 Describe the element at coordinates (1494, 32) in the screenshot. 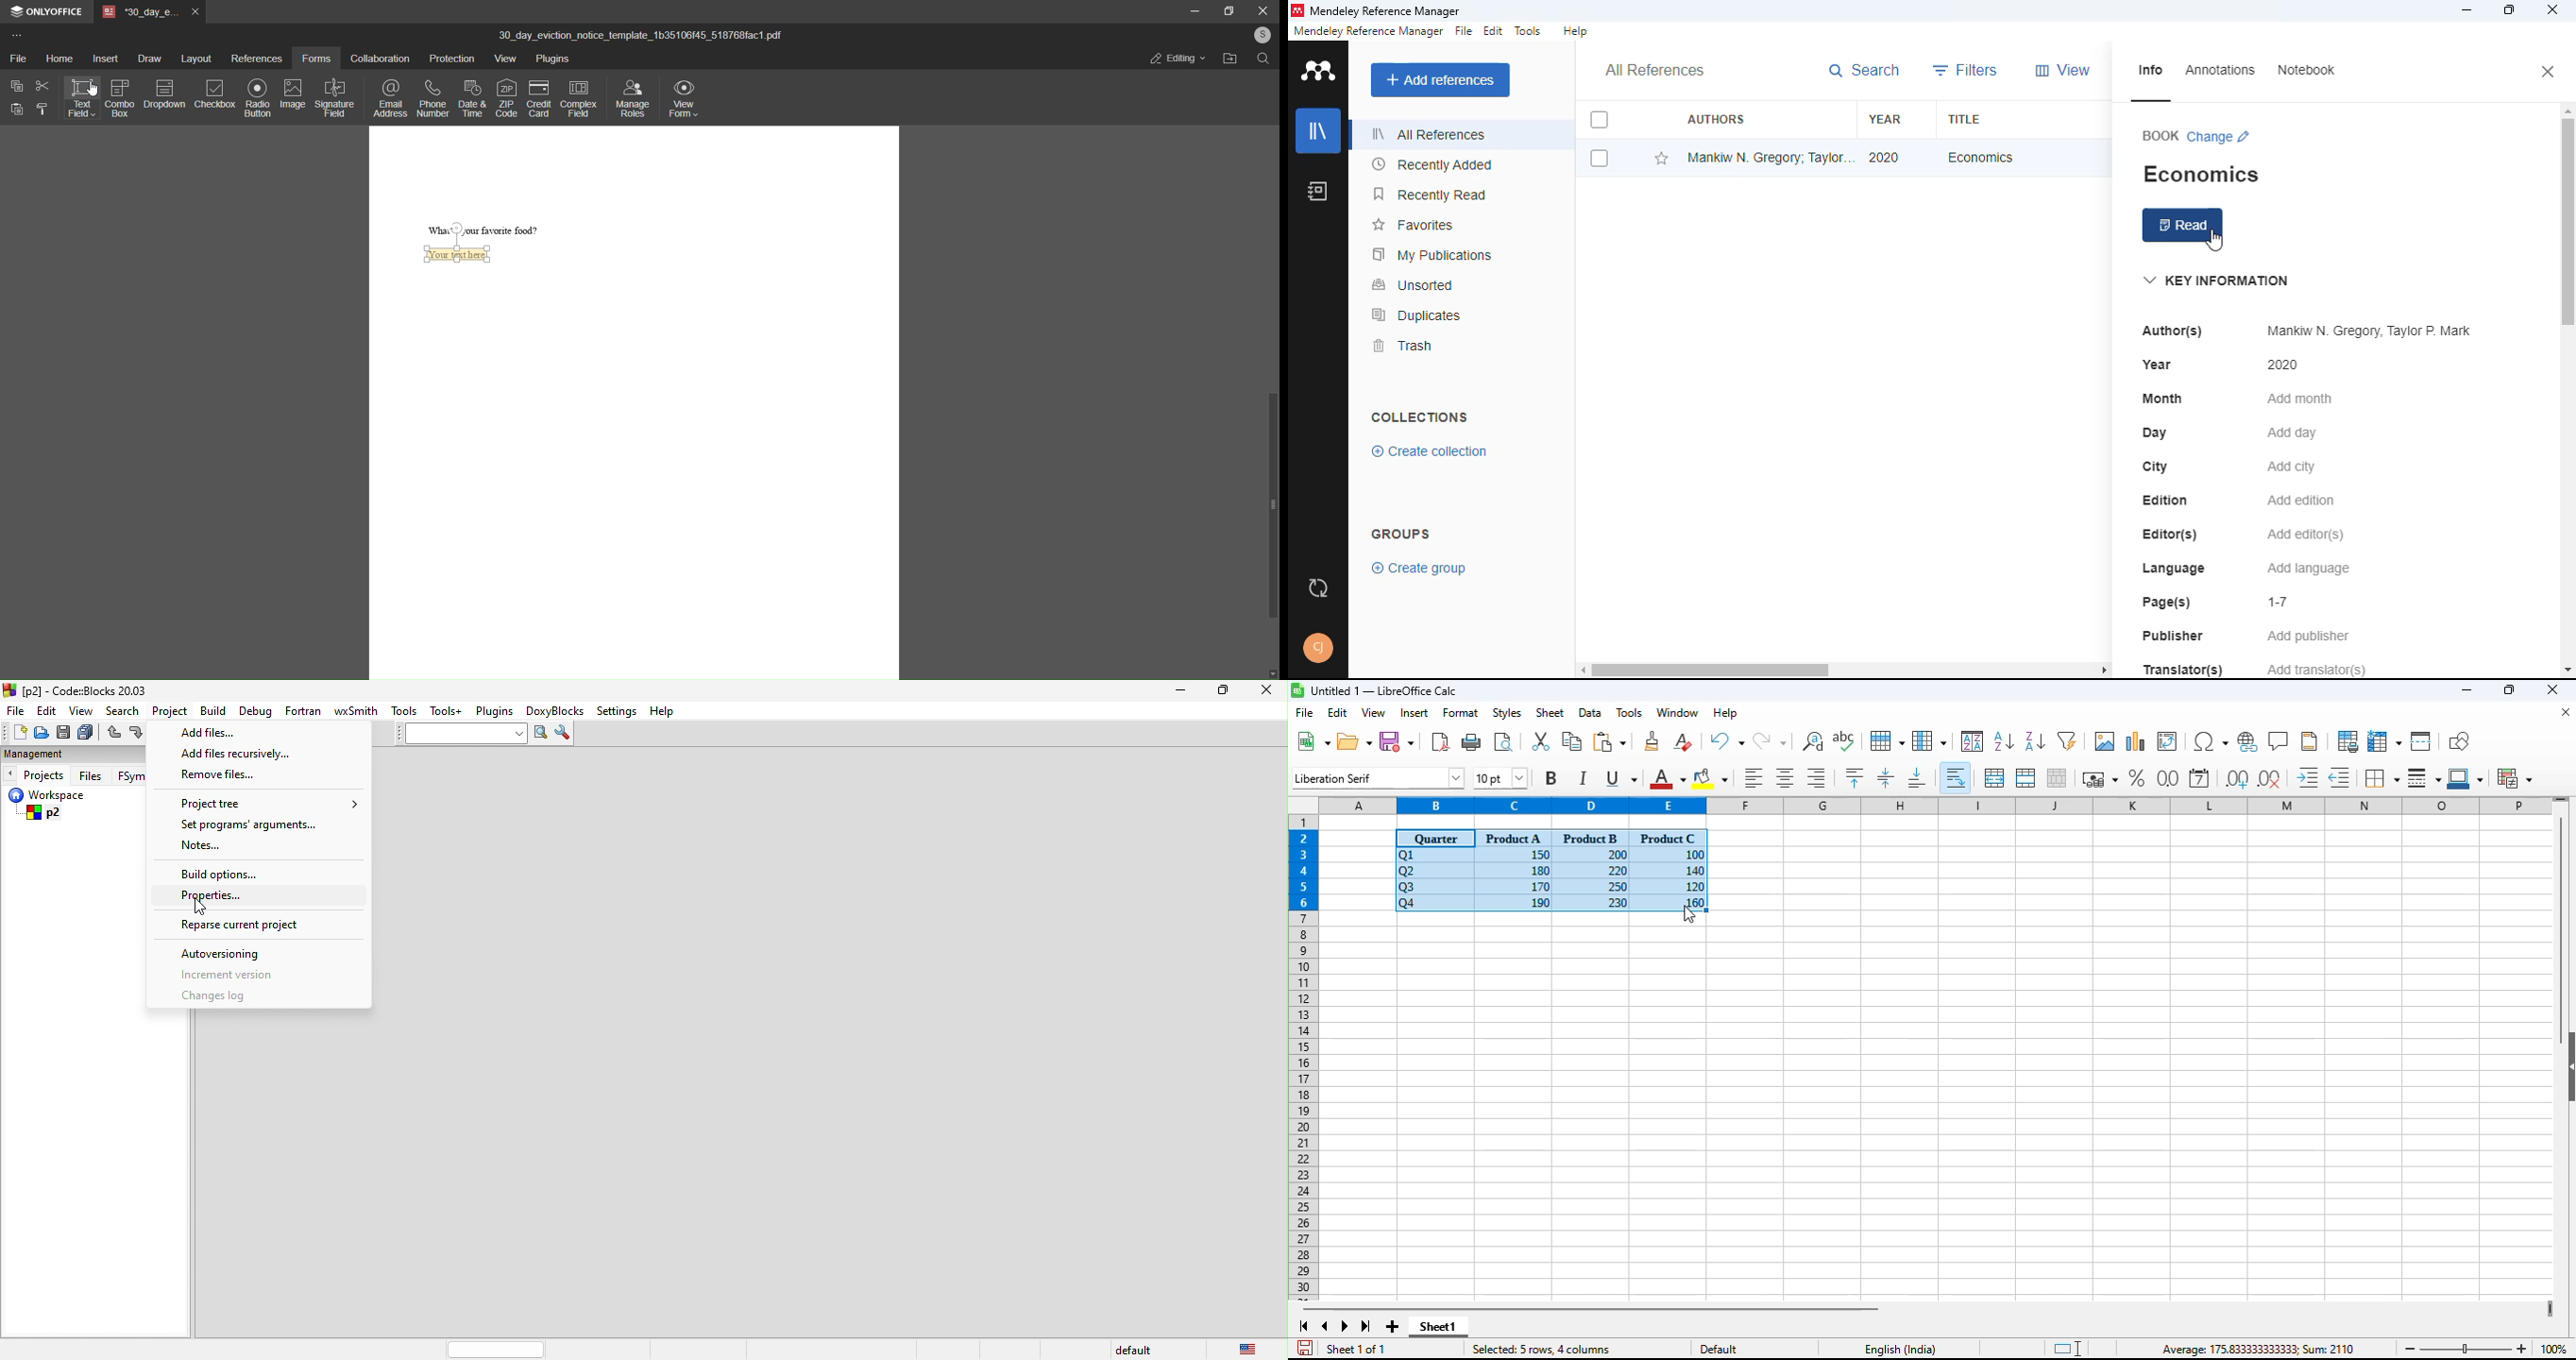

I see `edit` at that location.